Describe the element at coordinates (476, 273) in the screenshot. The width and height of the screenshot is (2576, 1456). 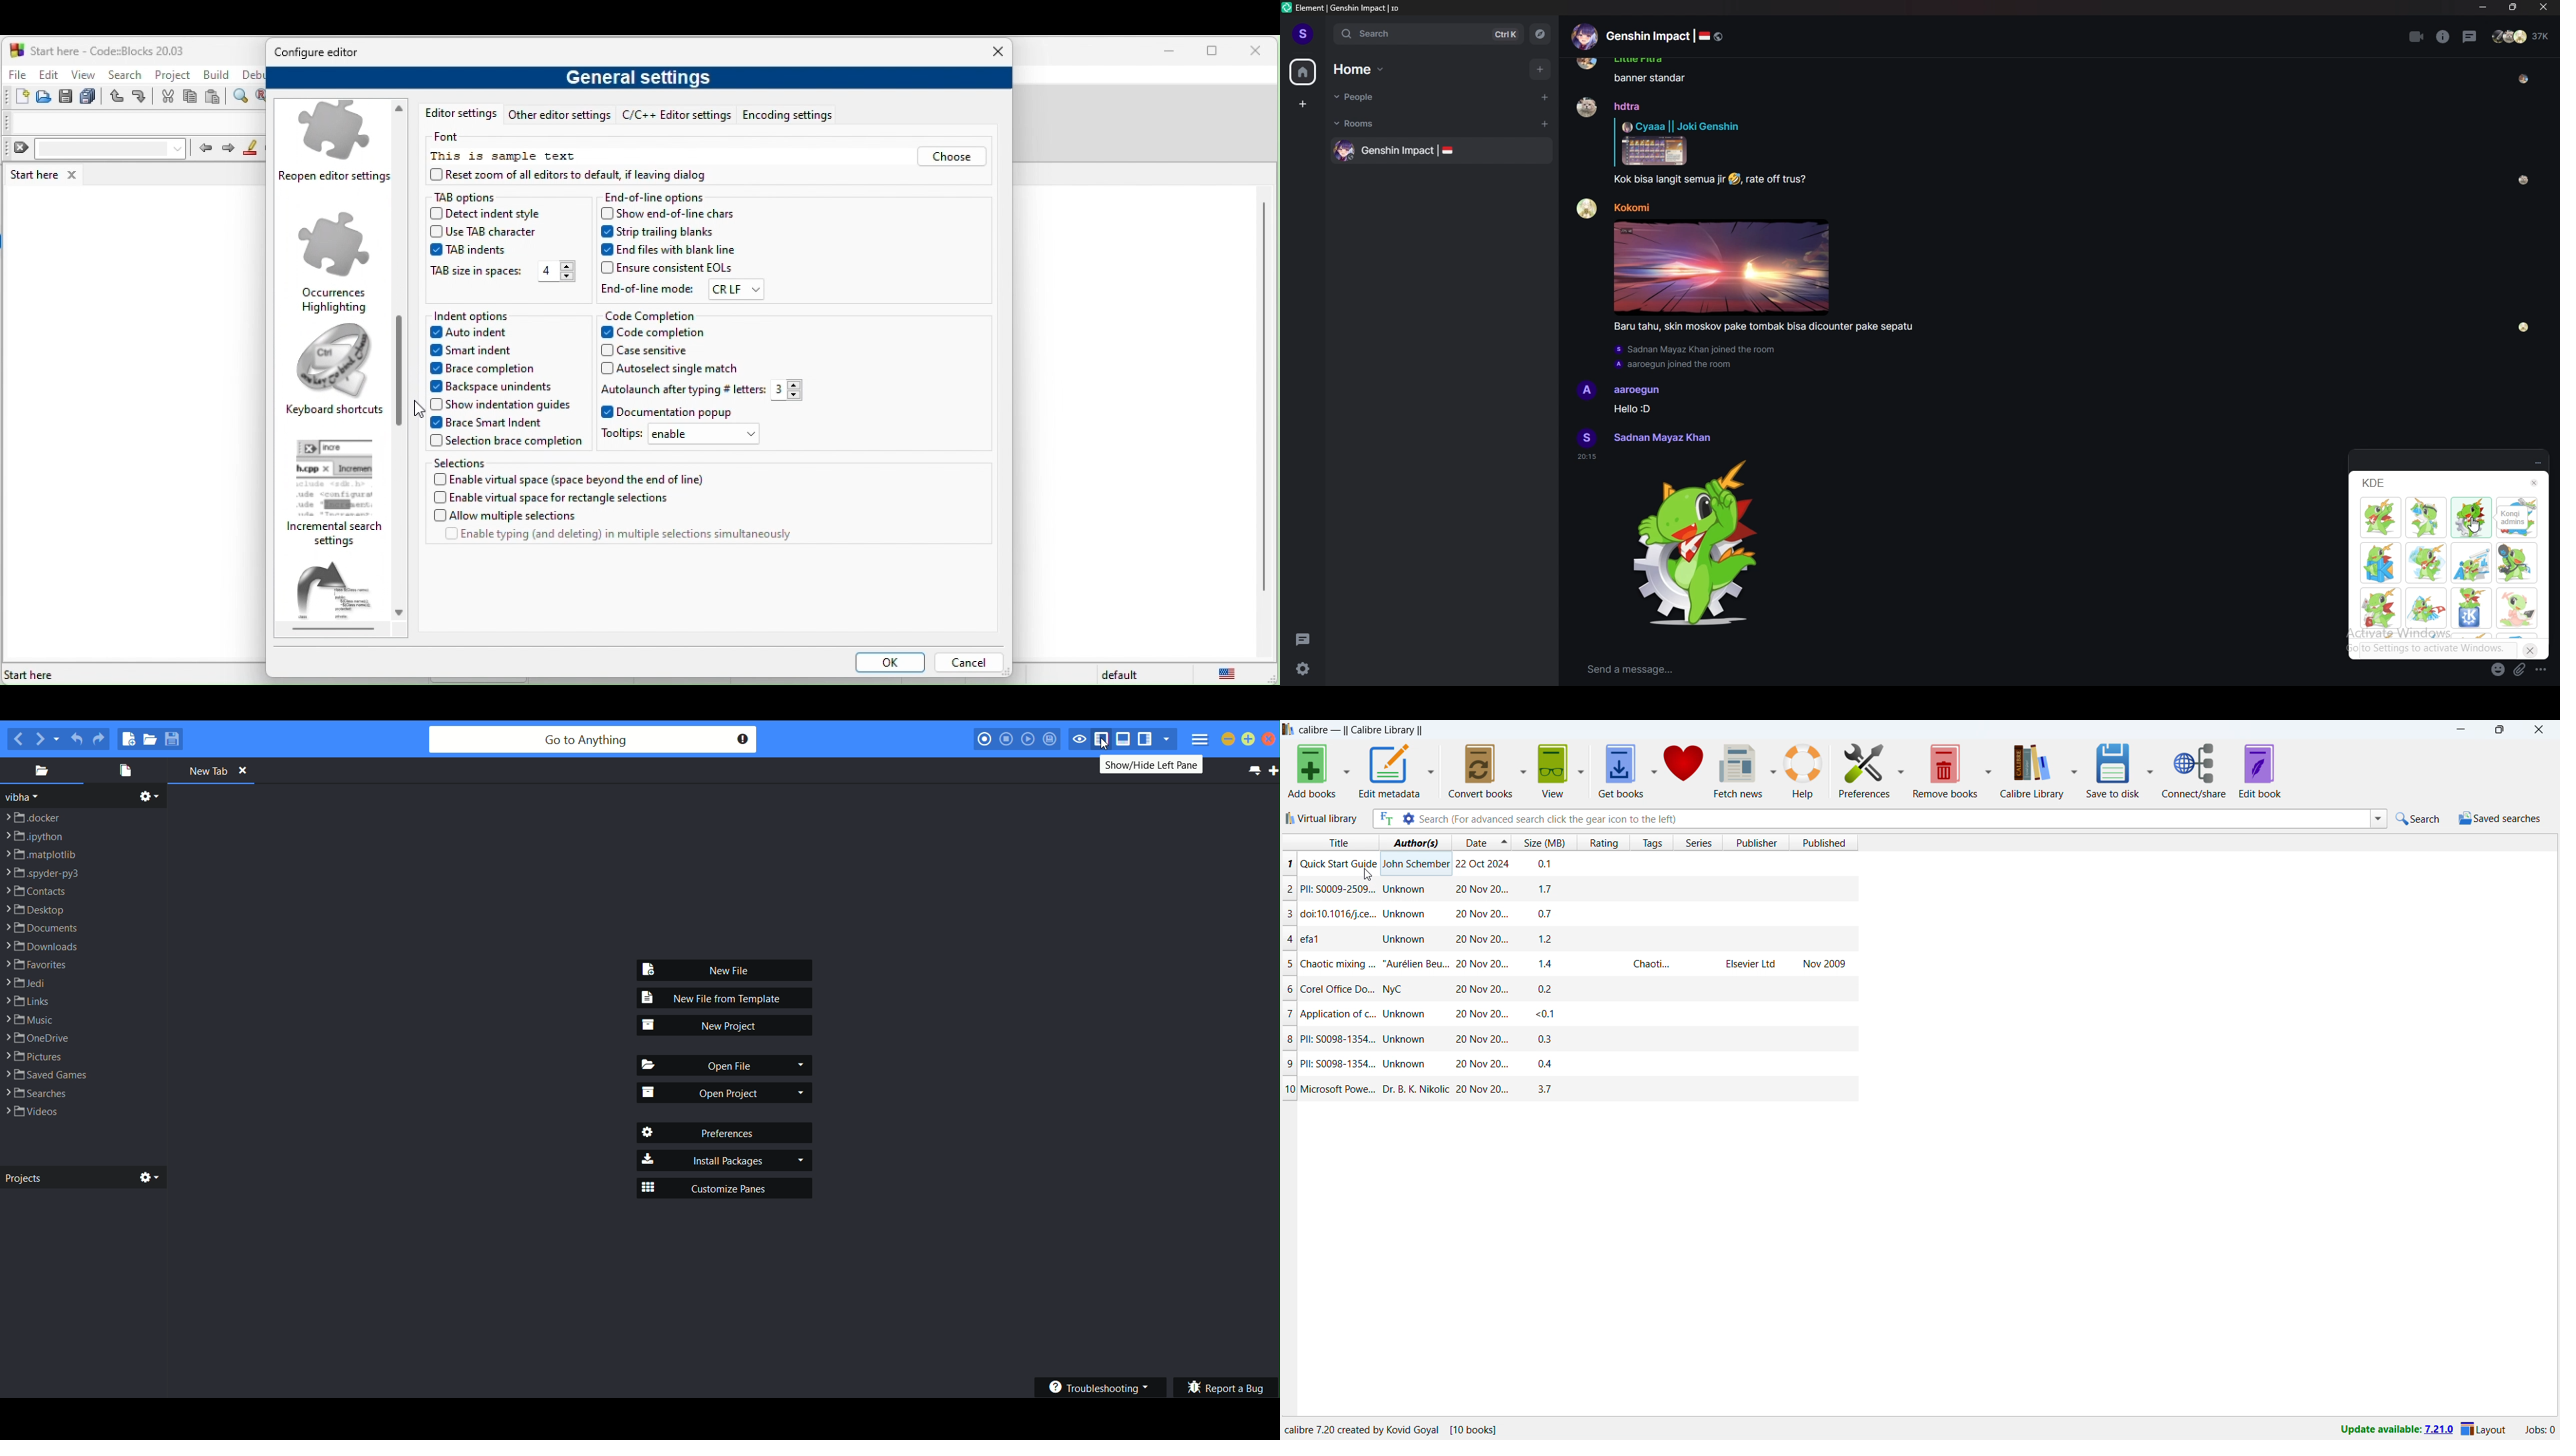
I see `tab size` at that location.